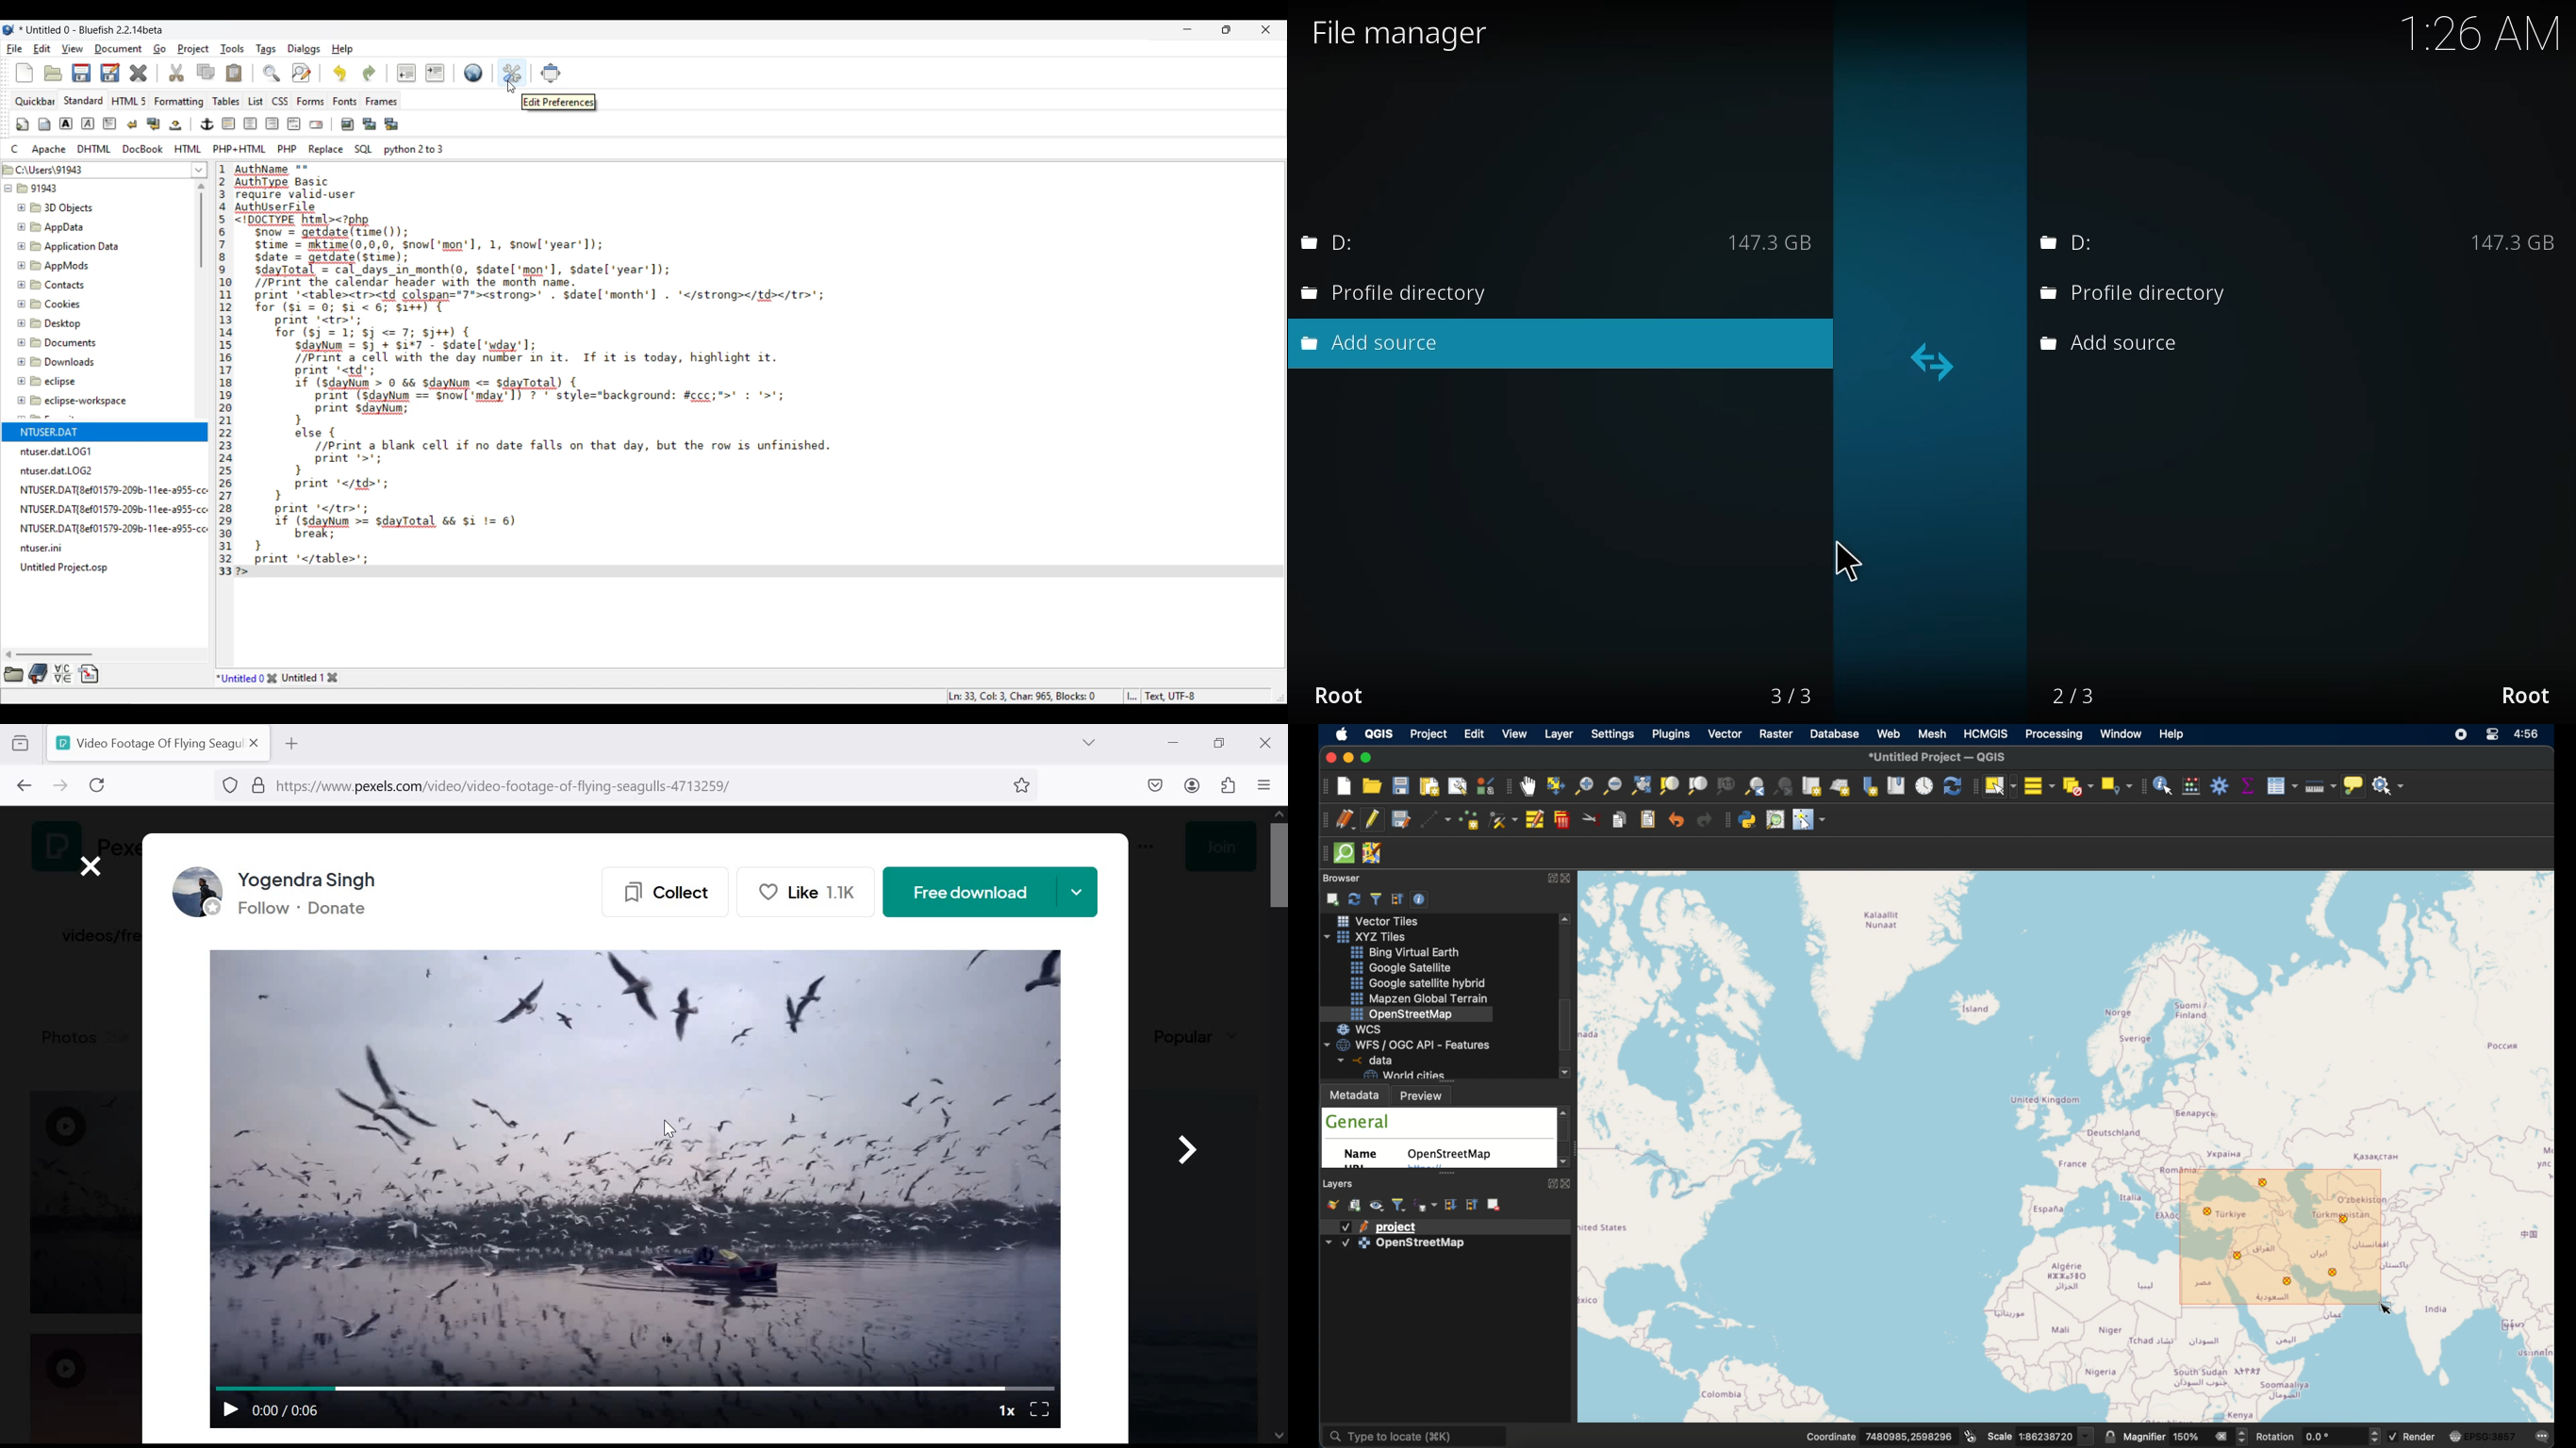 This screenshot has width=2576, height=1456. Describe the element at coordinates (97, 368) in the screenshot. I see `File explorer` at that location.